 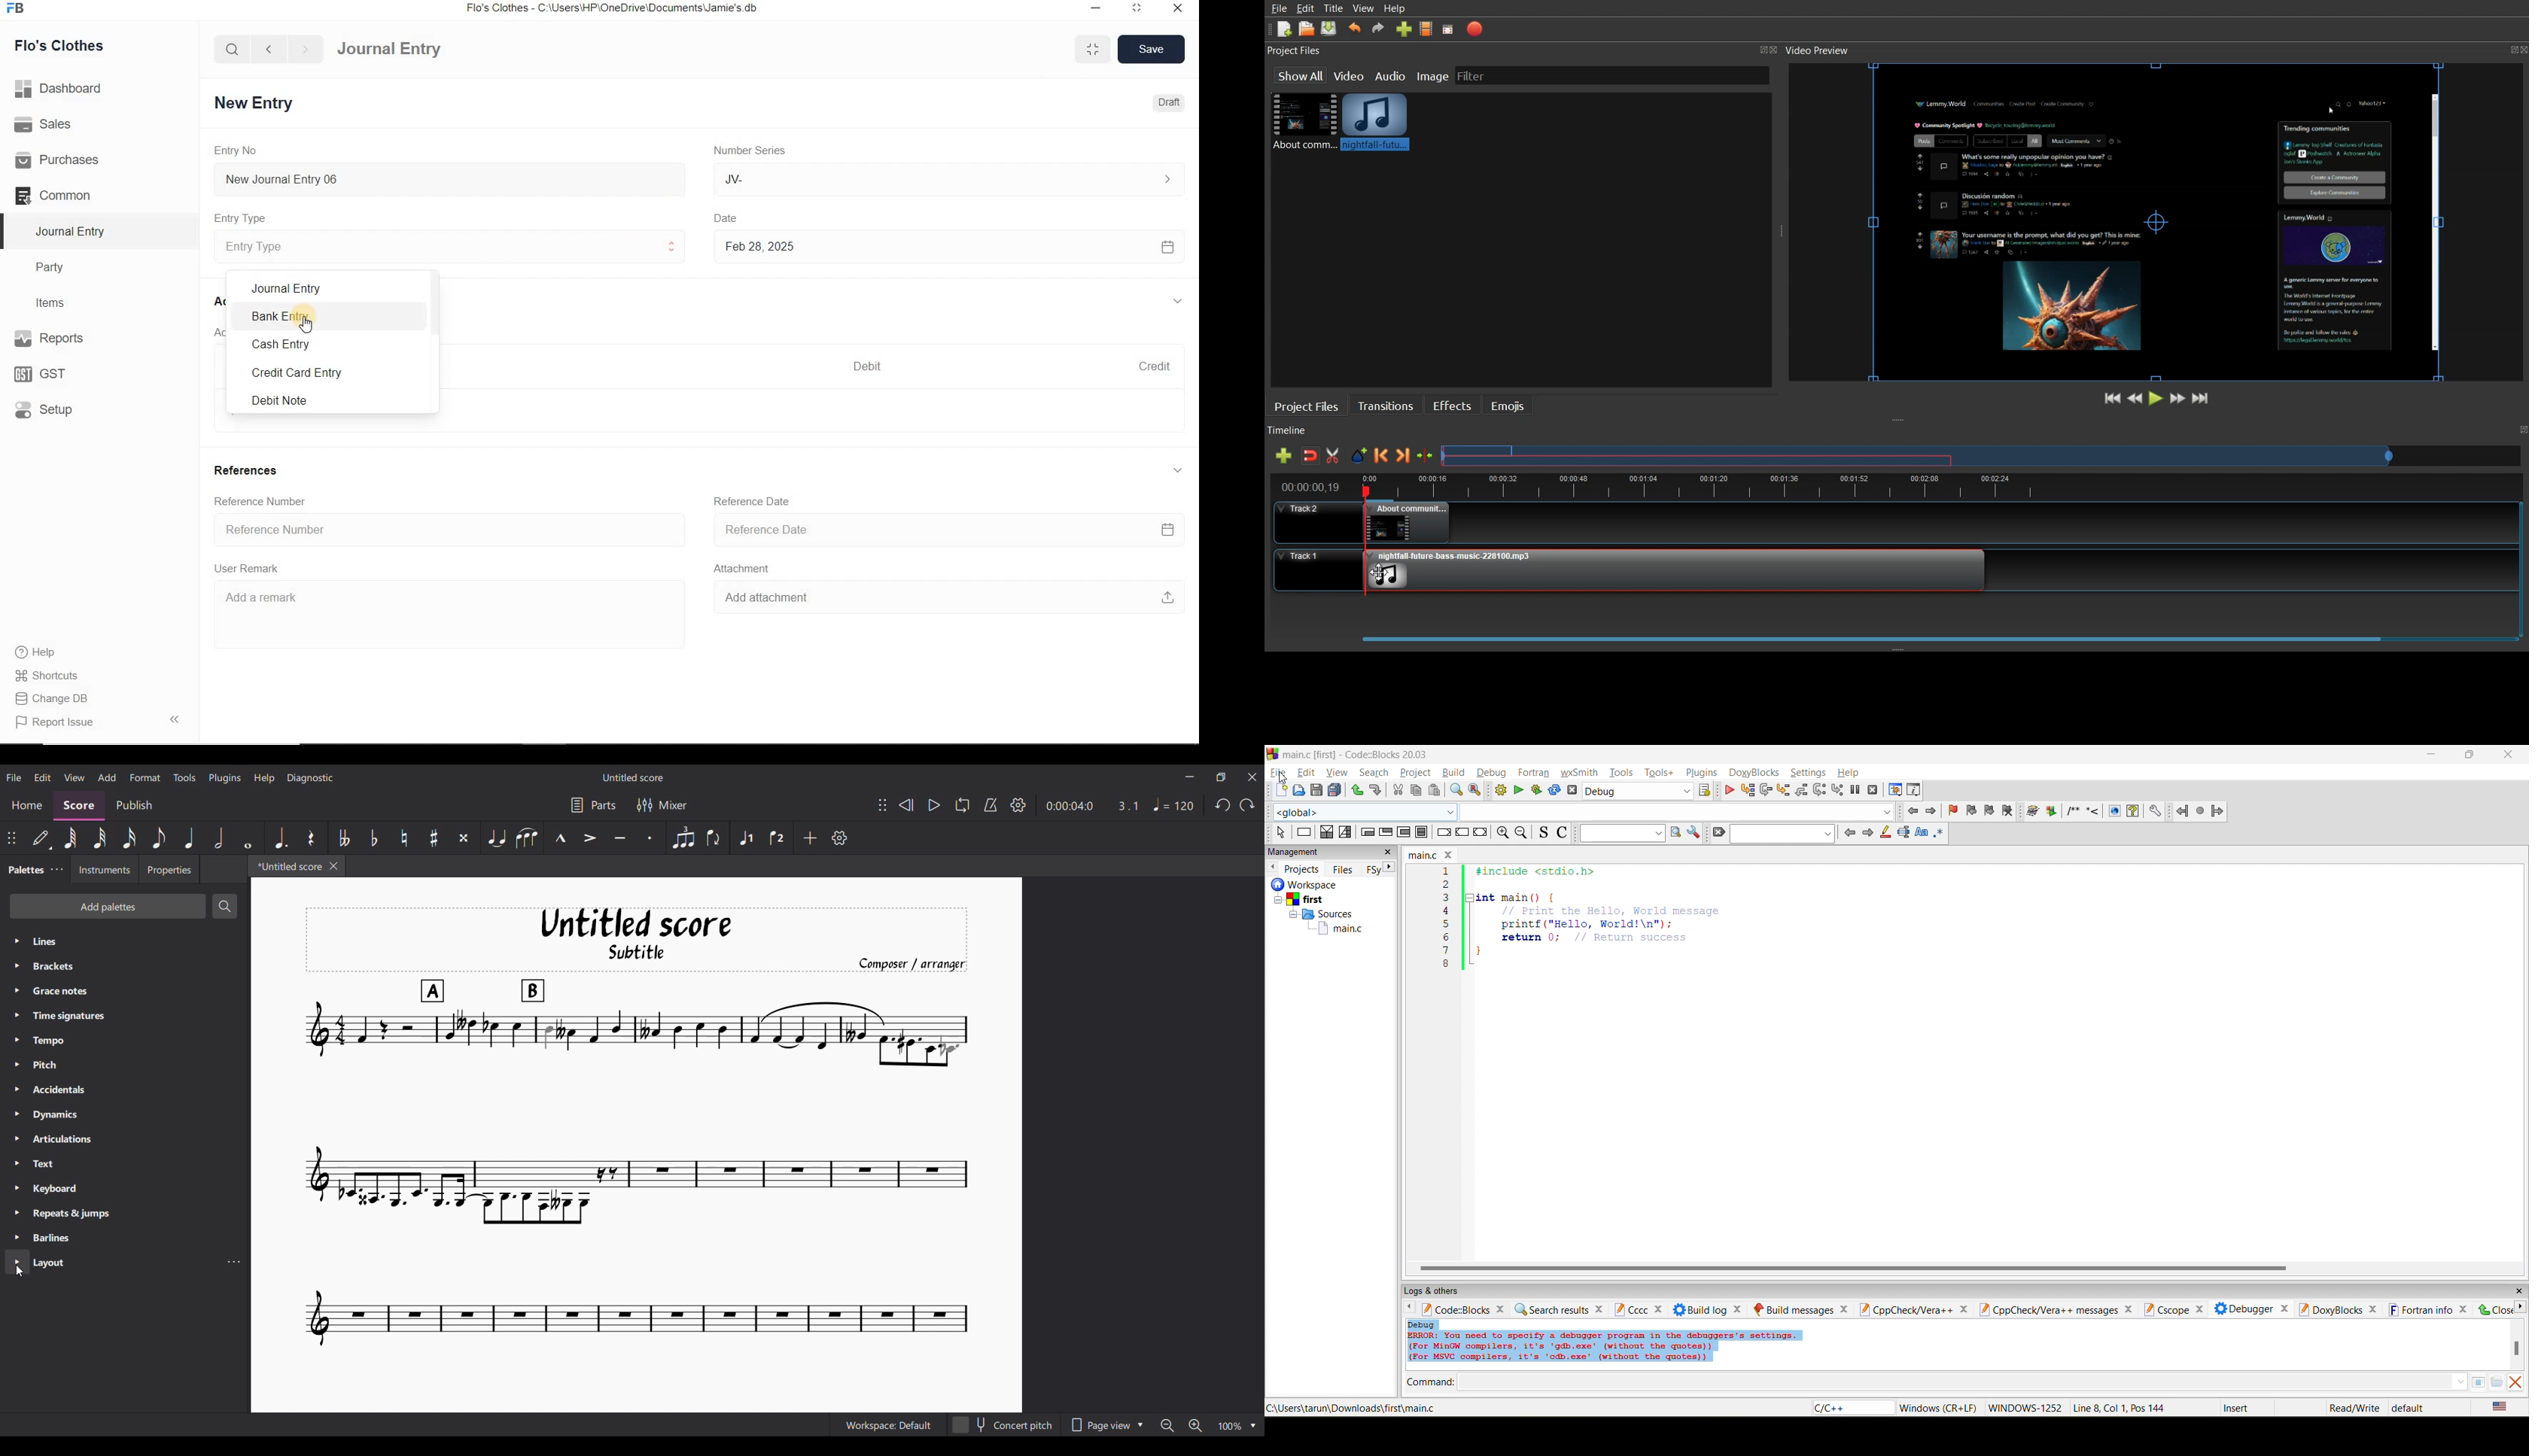 What do you see at coordinates (1381, 455) in the screenshot?
I see `Previous Marker` at bounding box center [1381, 455].